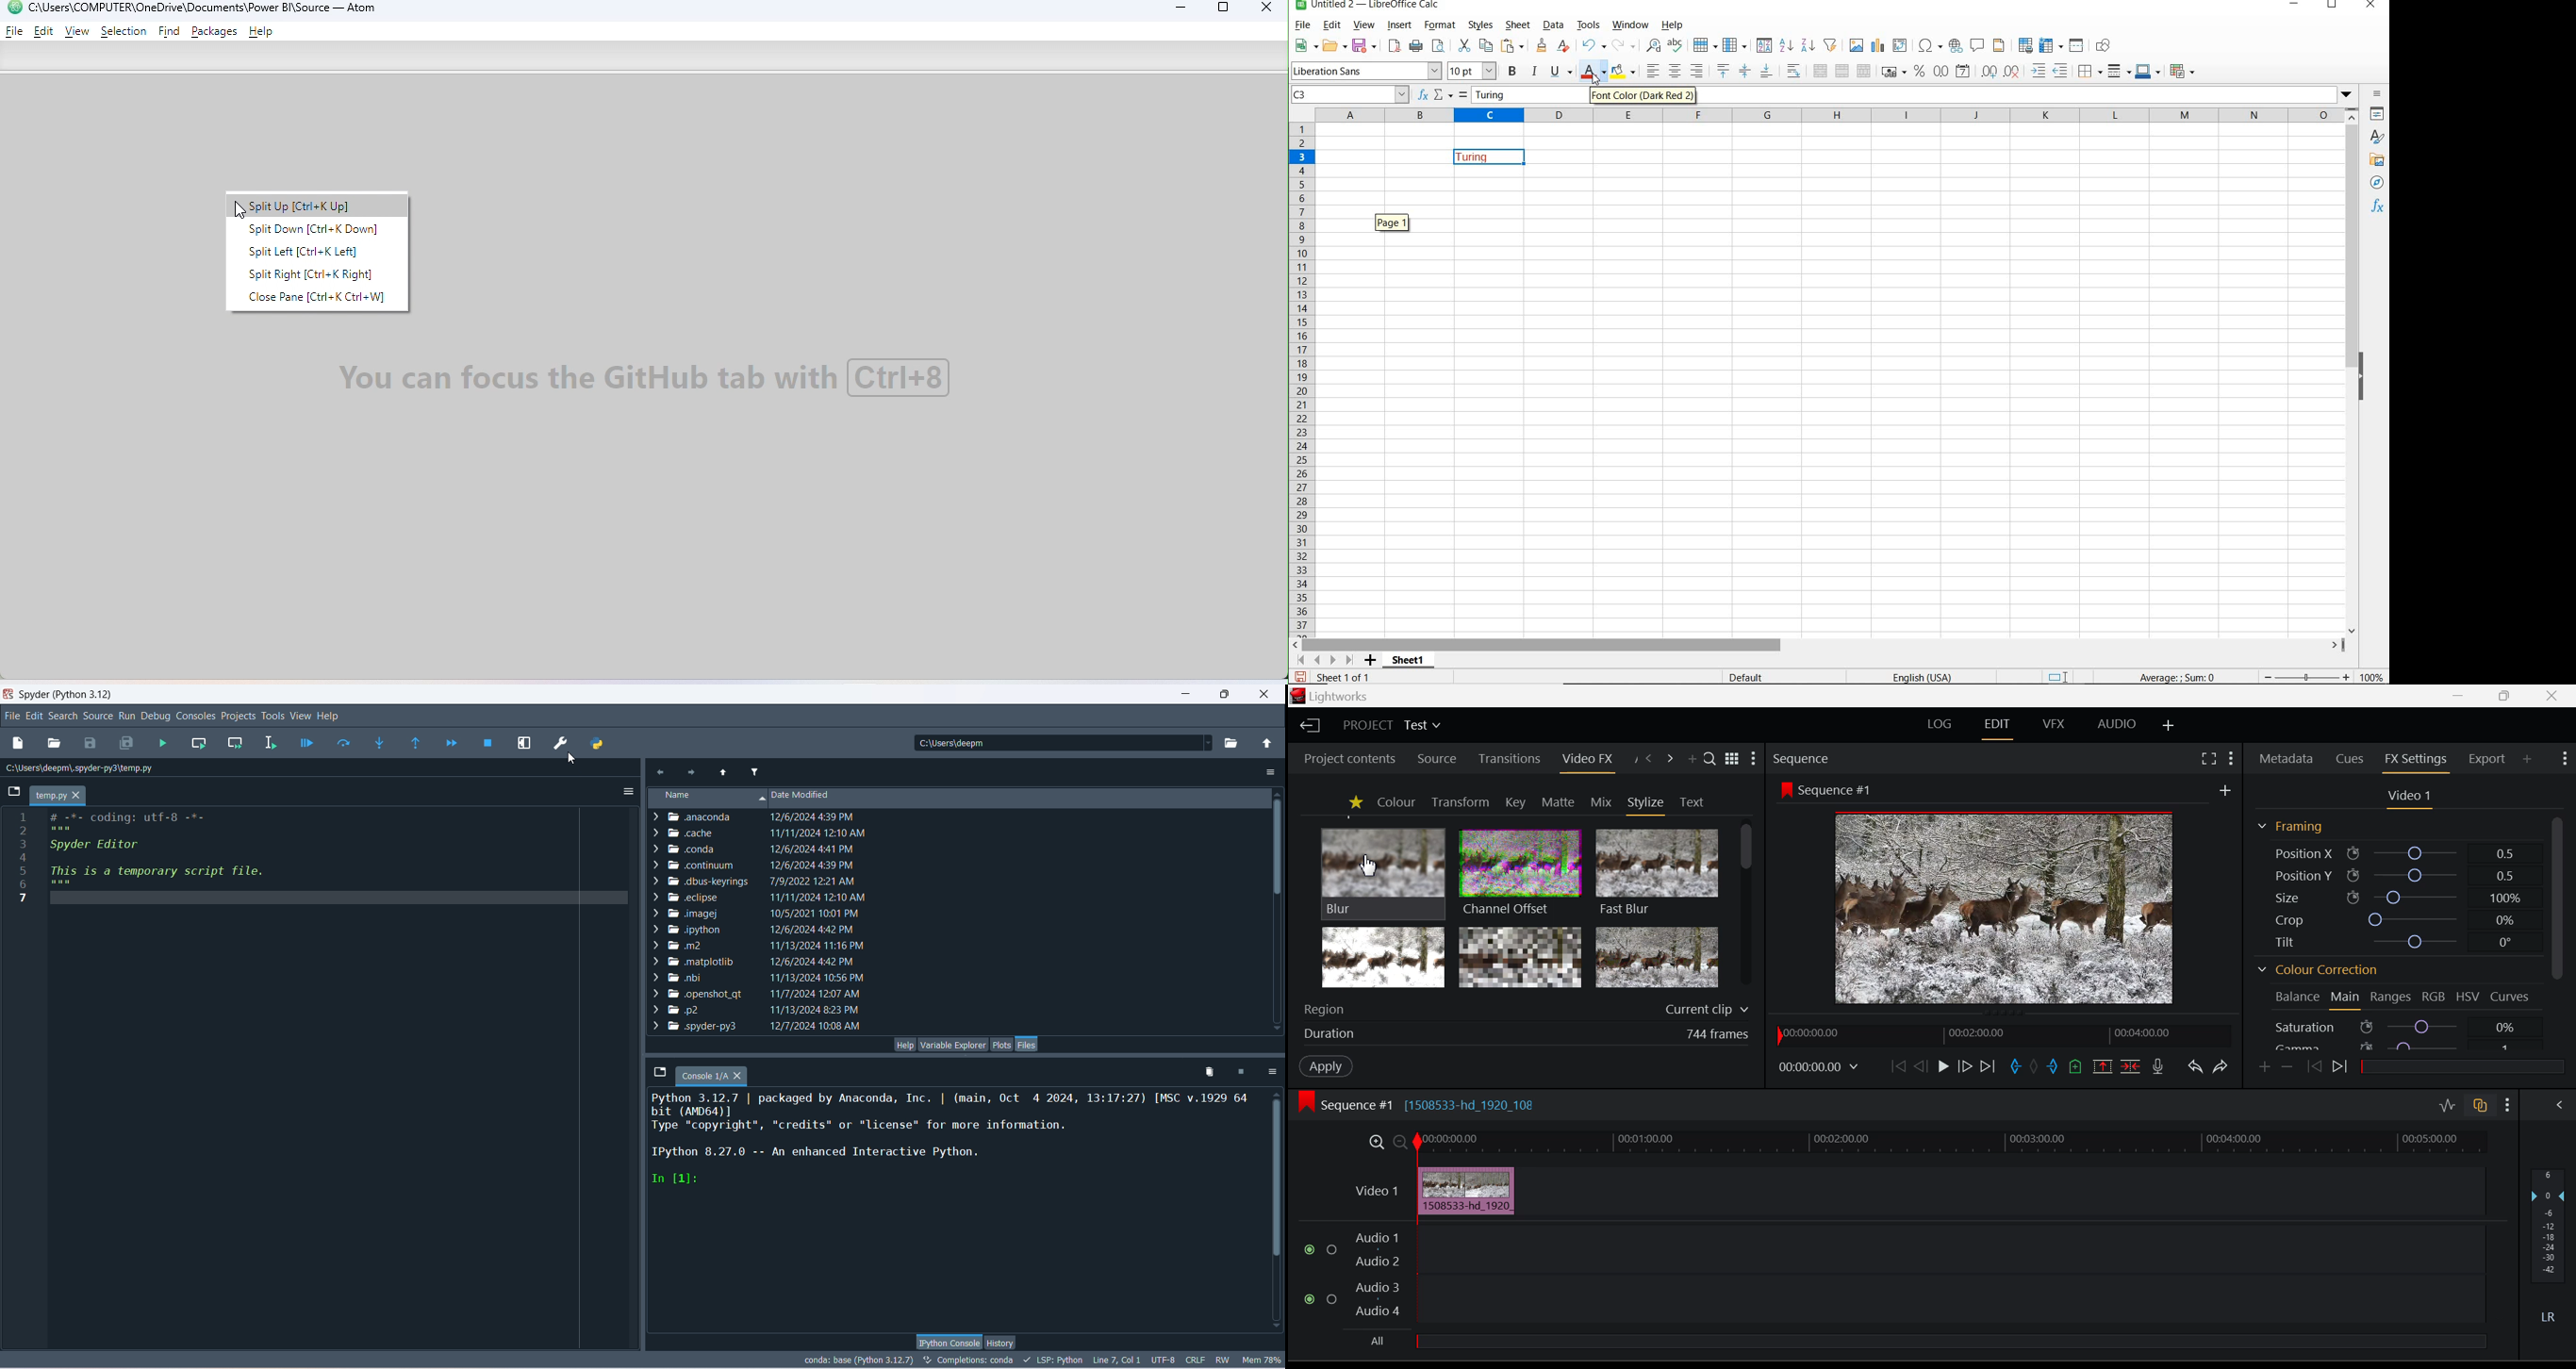  I want to click on LSP:Python, so click(1053, 1360).